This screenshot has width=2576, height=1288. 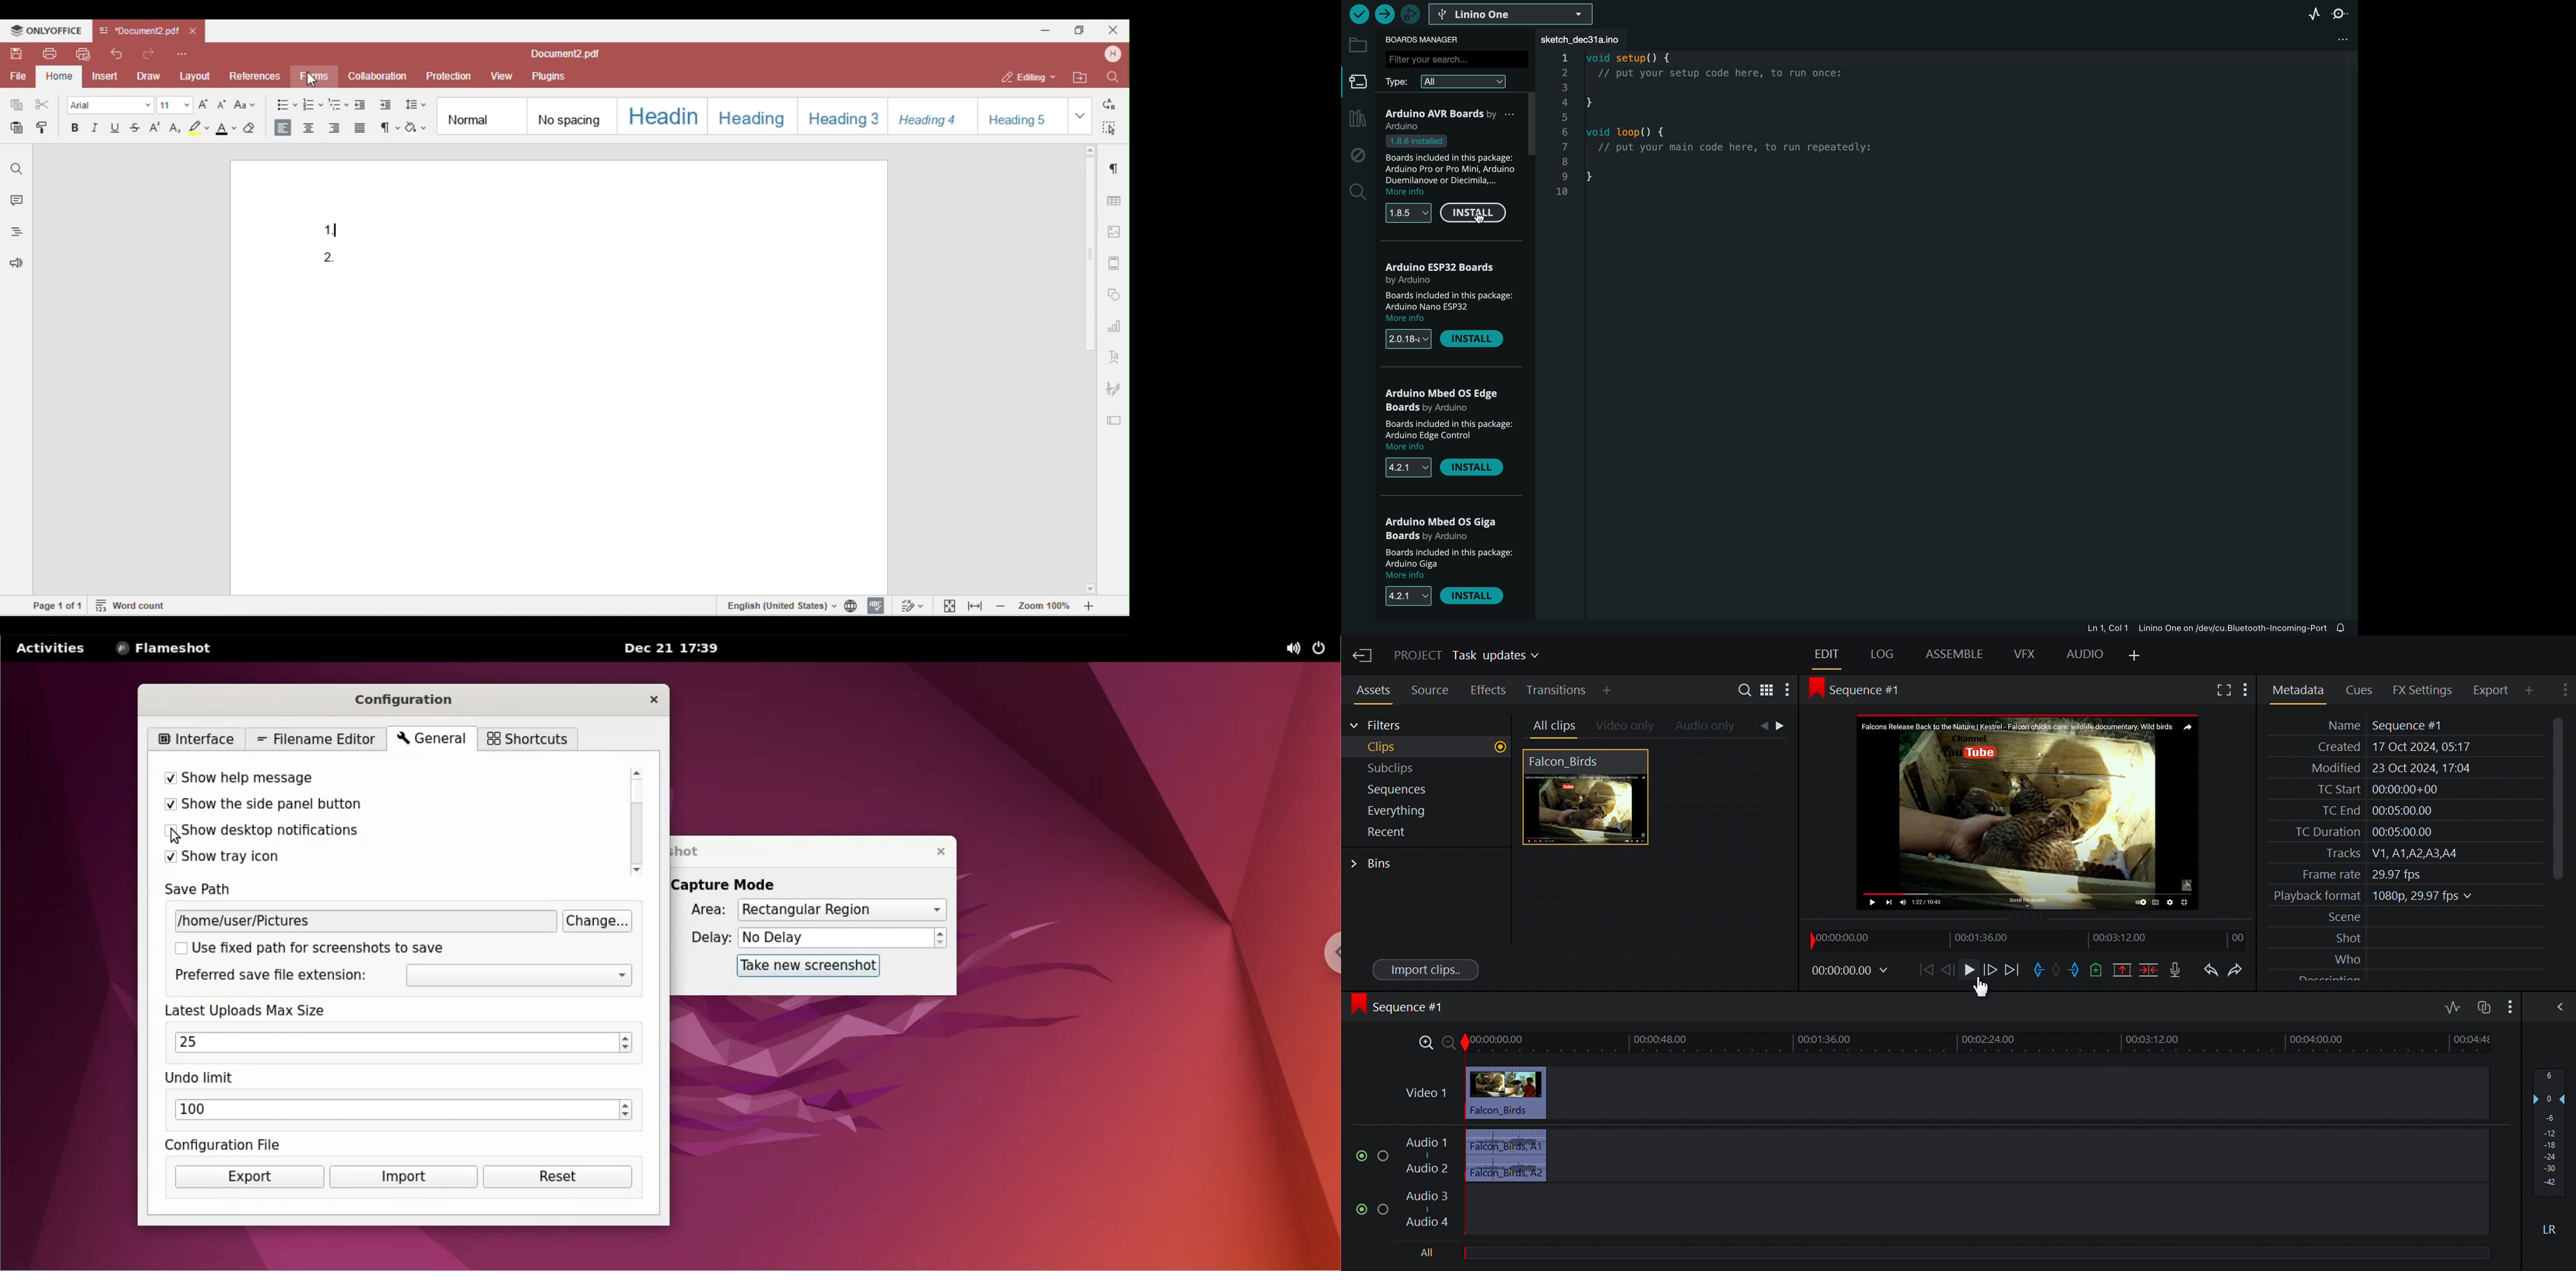 What do you see at coordinates (1358, 156) in the screenshot?
I see `debug` at bounding box center [1358, 156].